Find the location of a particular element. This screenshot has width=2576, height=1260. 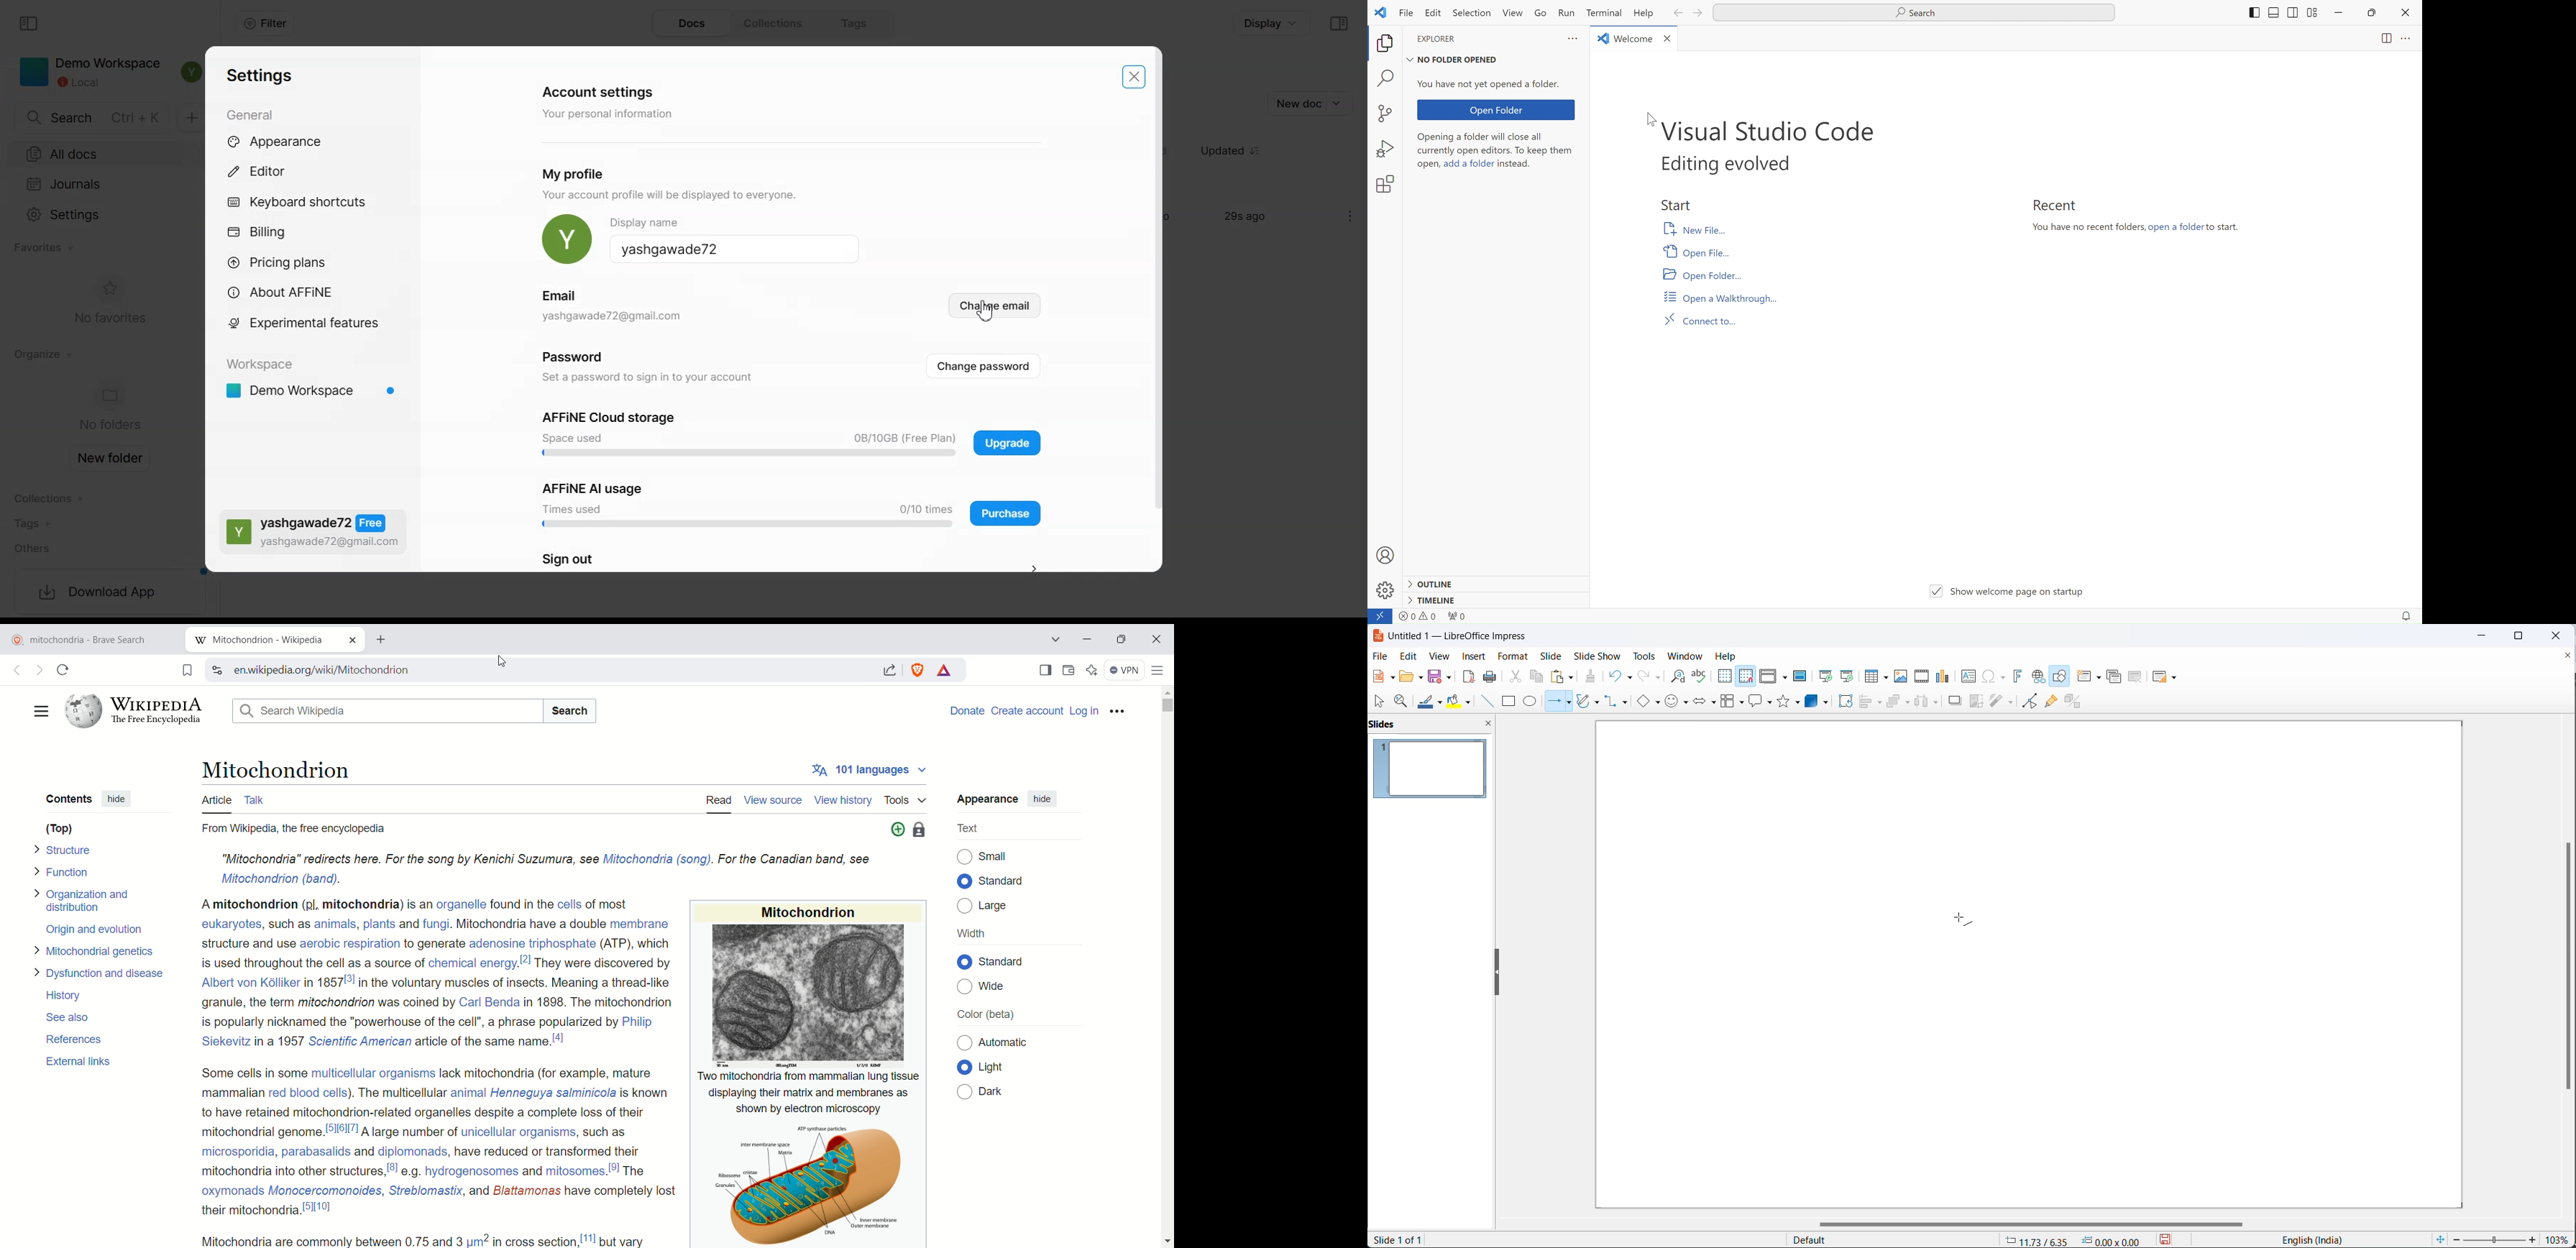

Sign Out is located at coordinates (1038, 568).